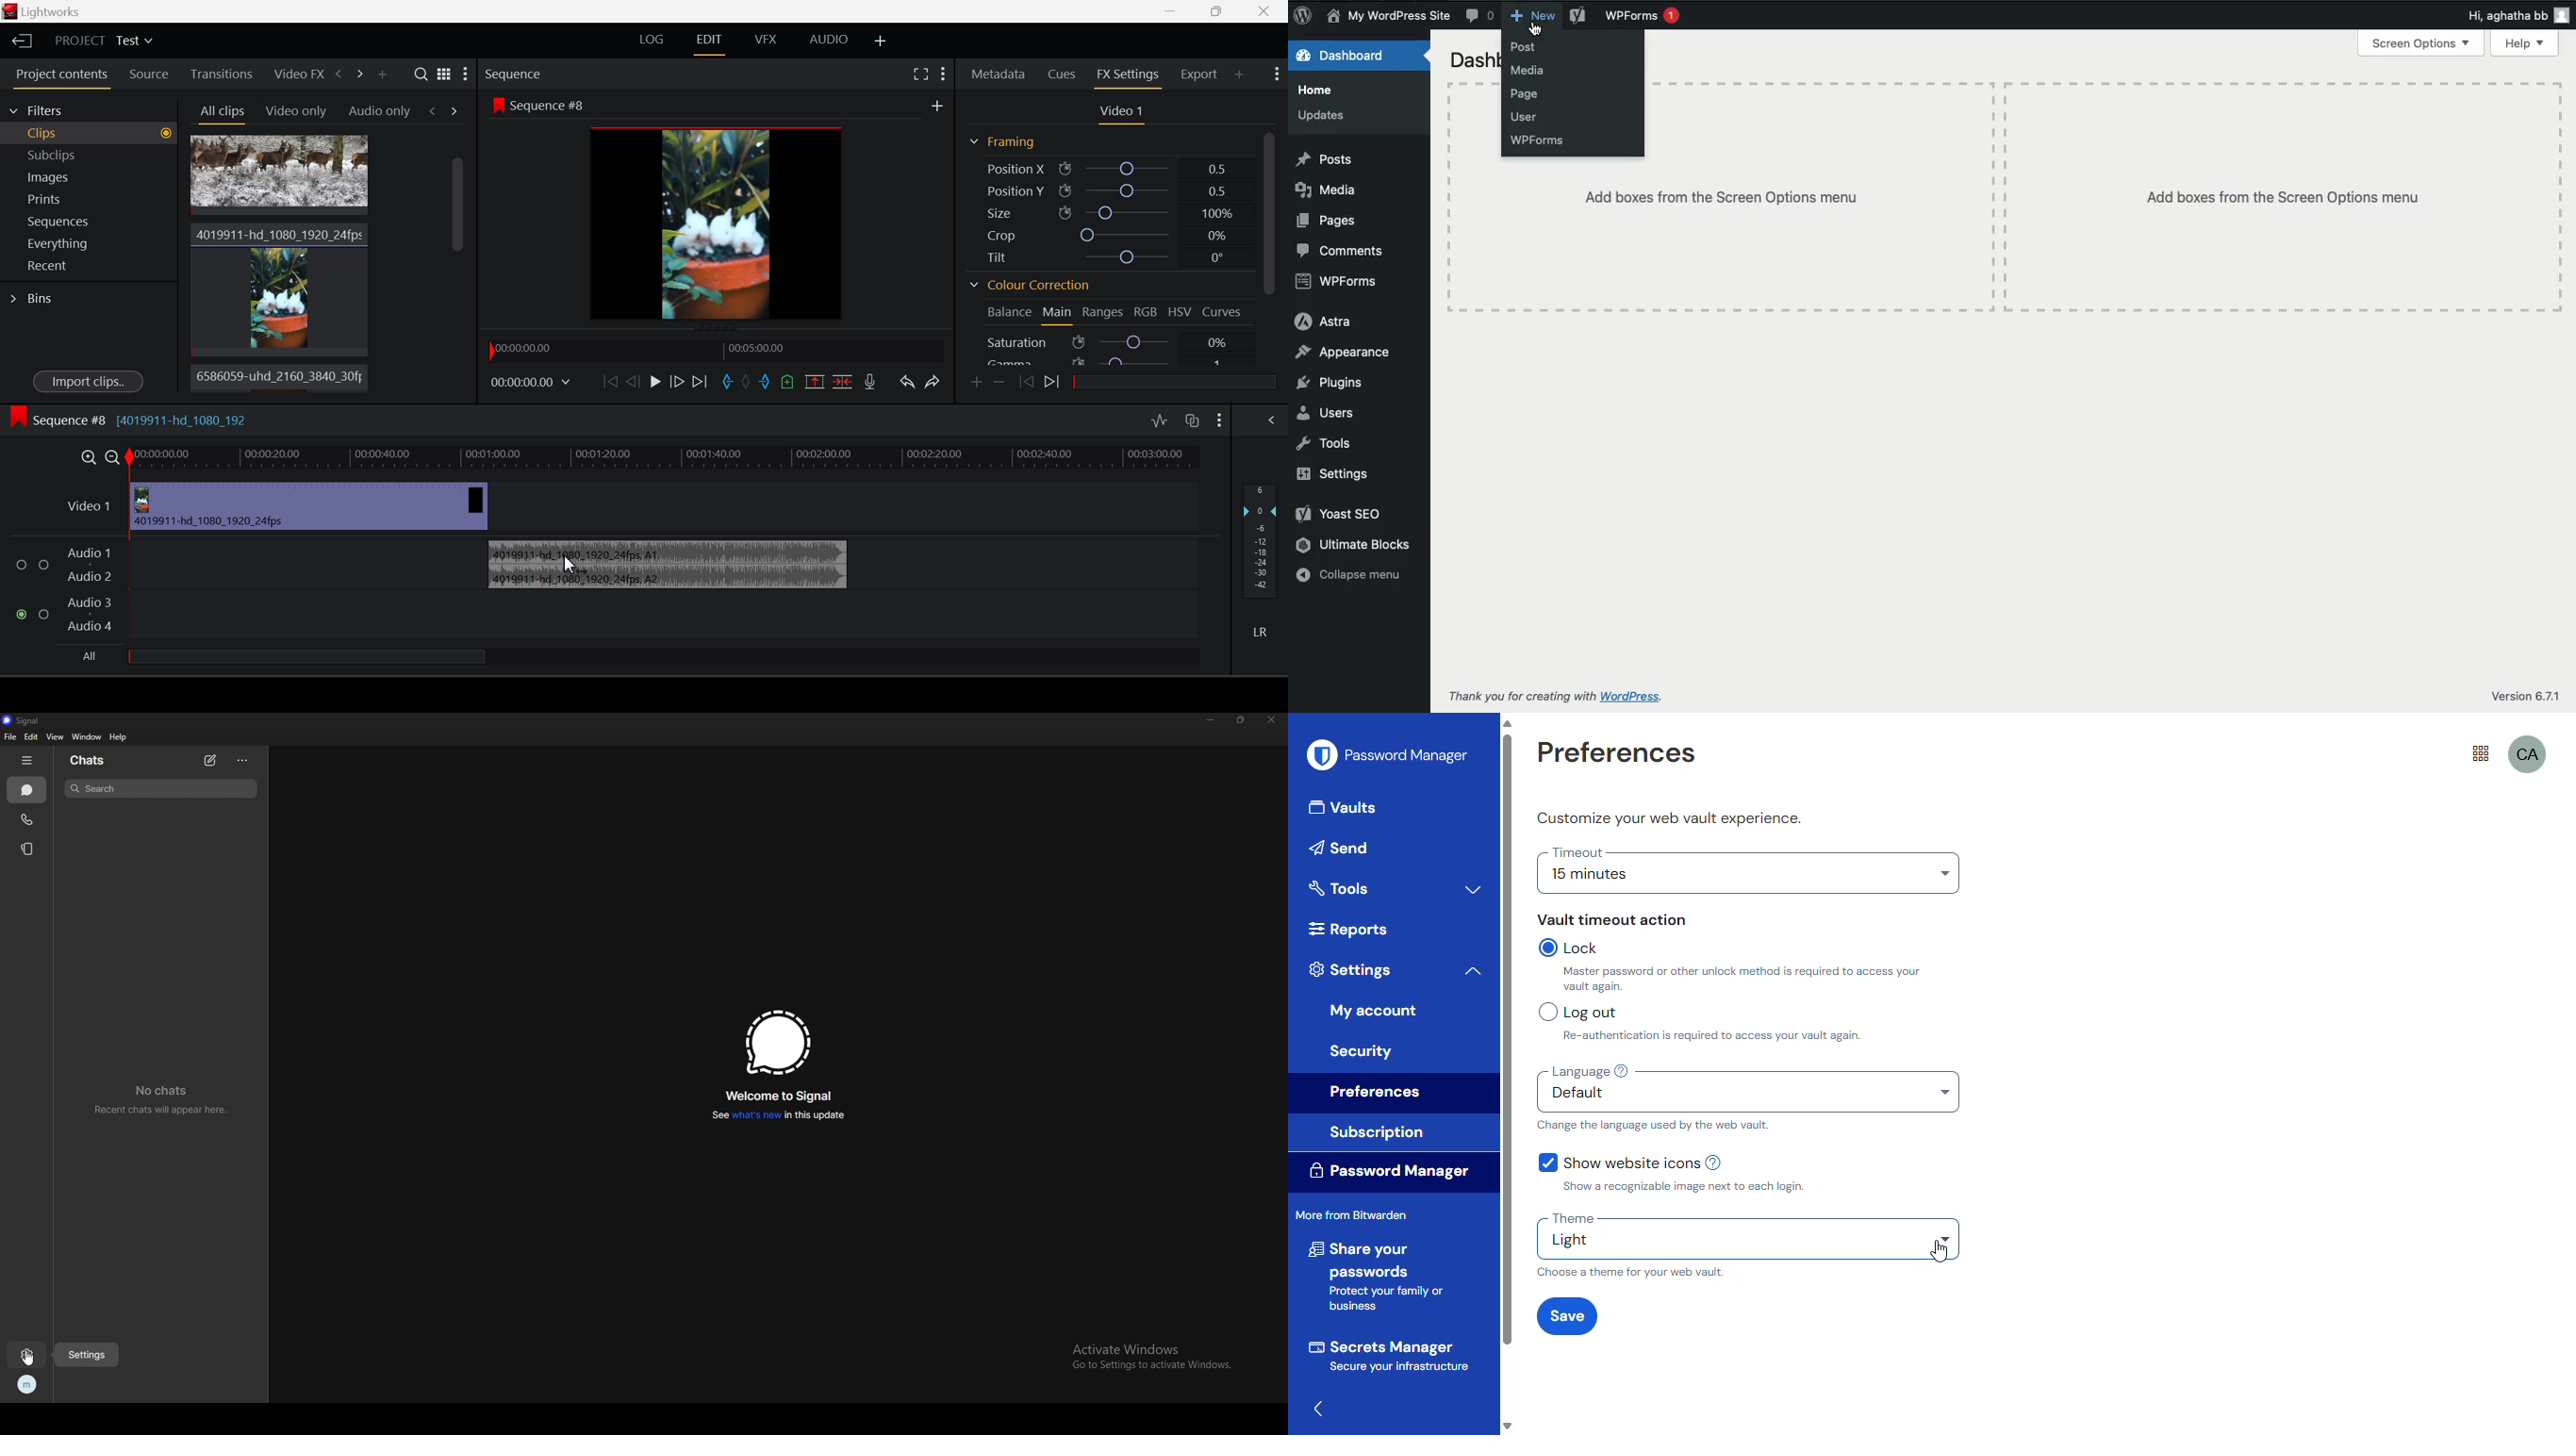 This screenshot has width=2576, height=1456. Describe the element at coordinates (27, 1386) in the screenshot. I see `profile` at that location.